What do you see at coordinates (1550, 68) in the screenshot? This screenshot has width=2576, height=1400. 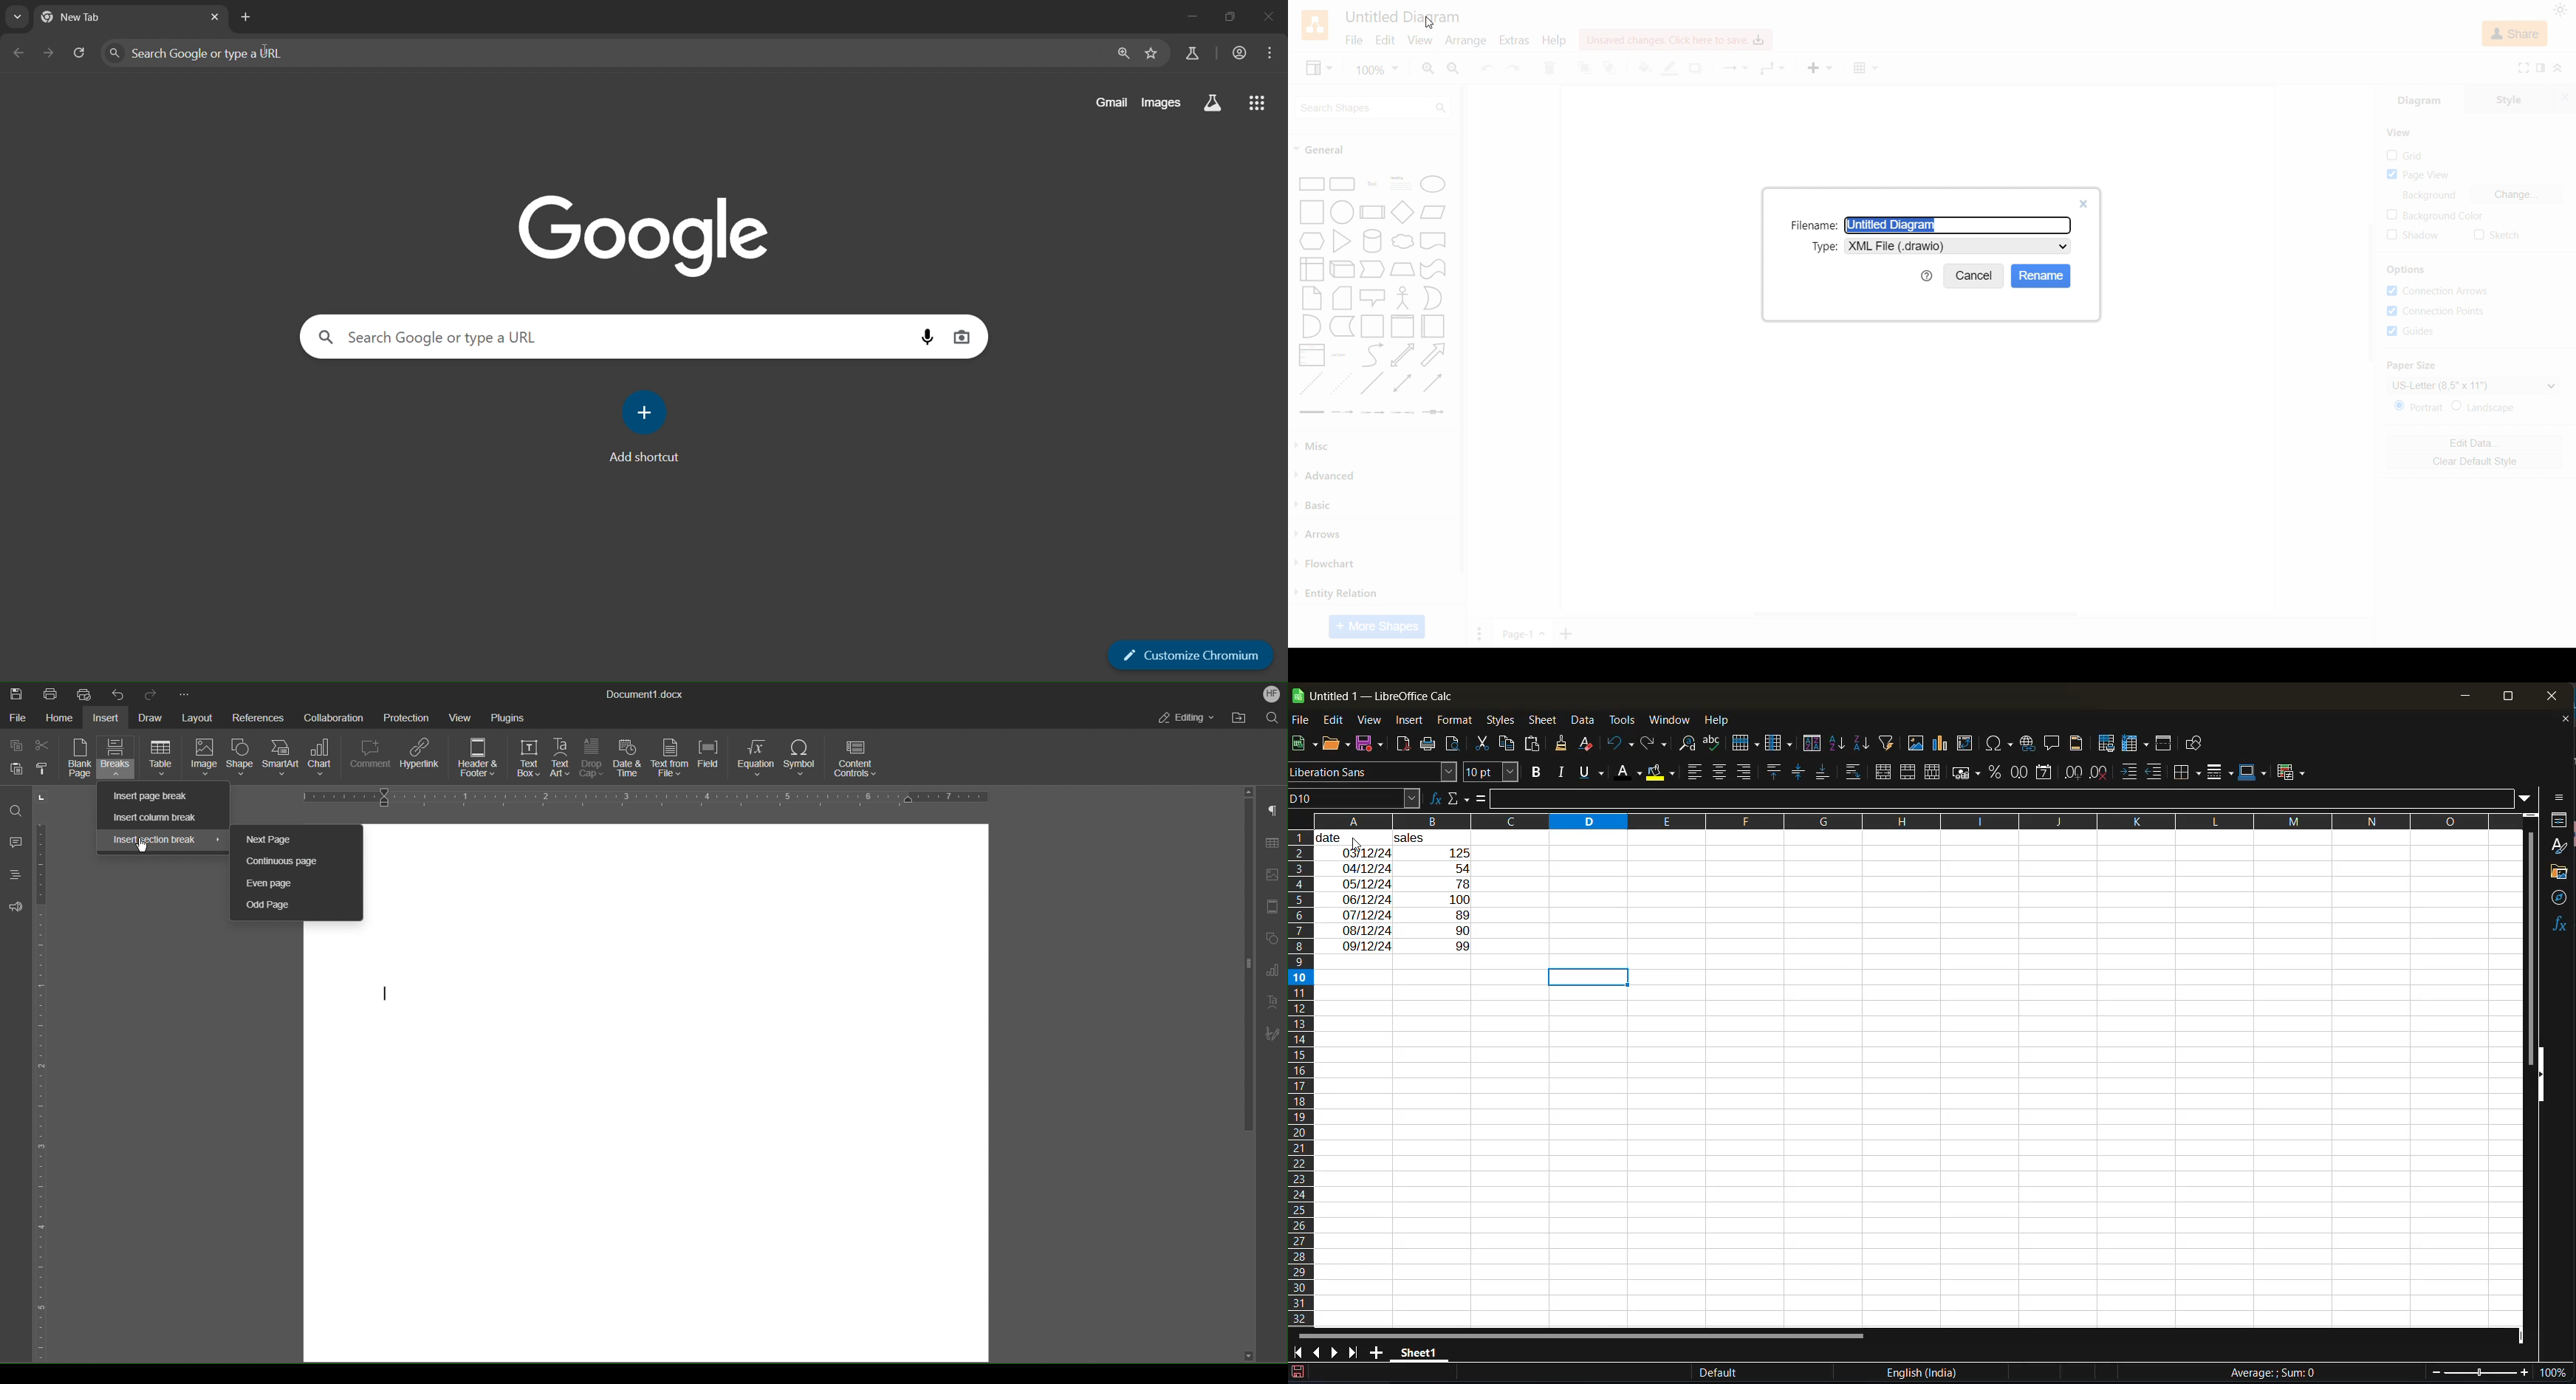 I see `Delete ` at bounding box center [1550, 68].